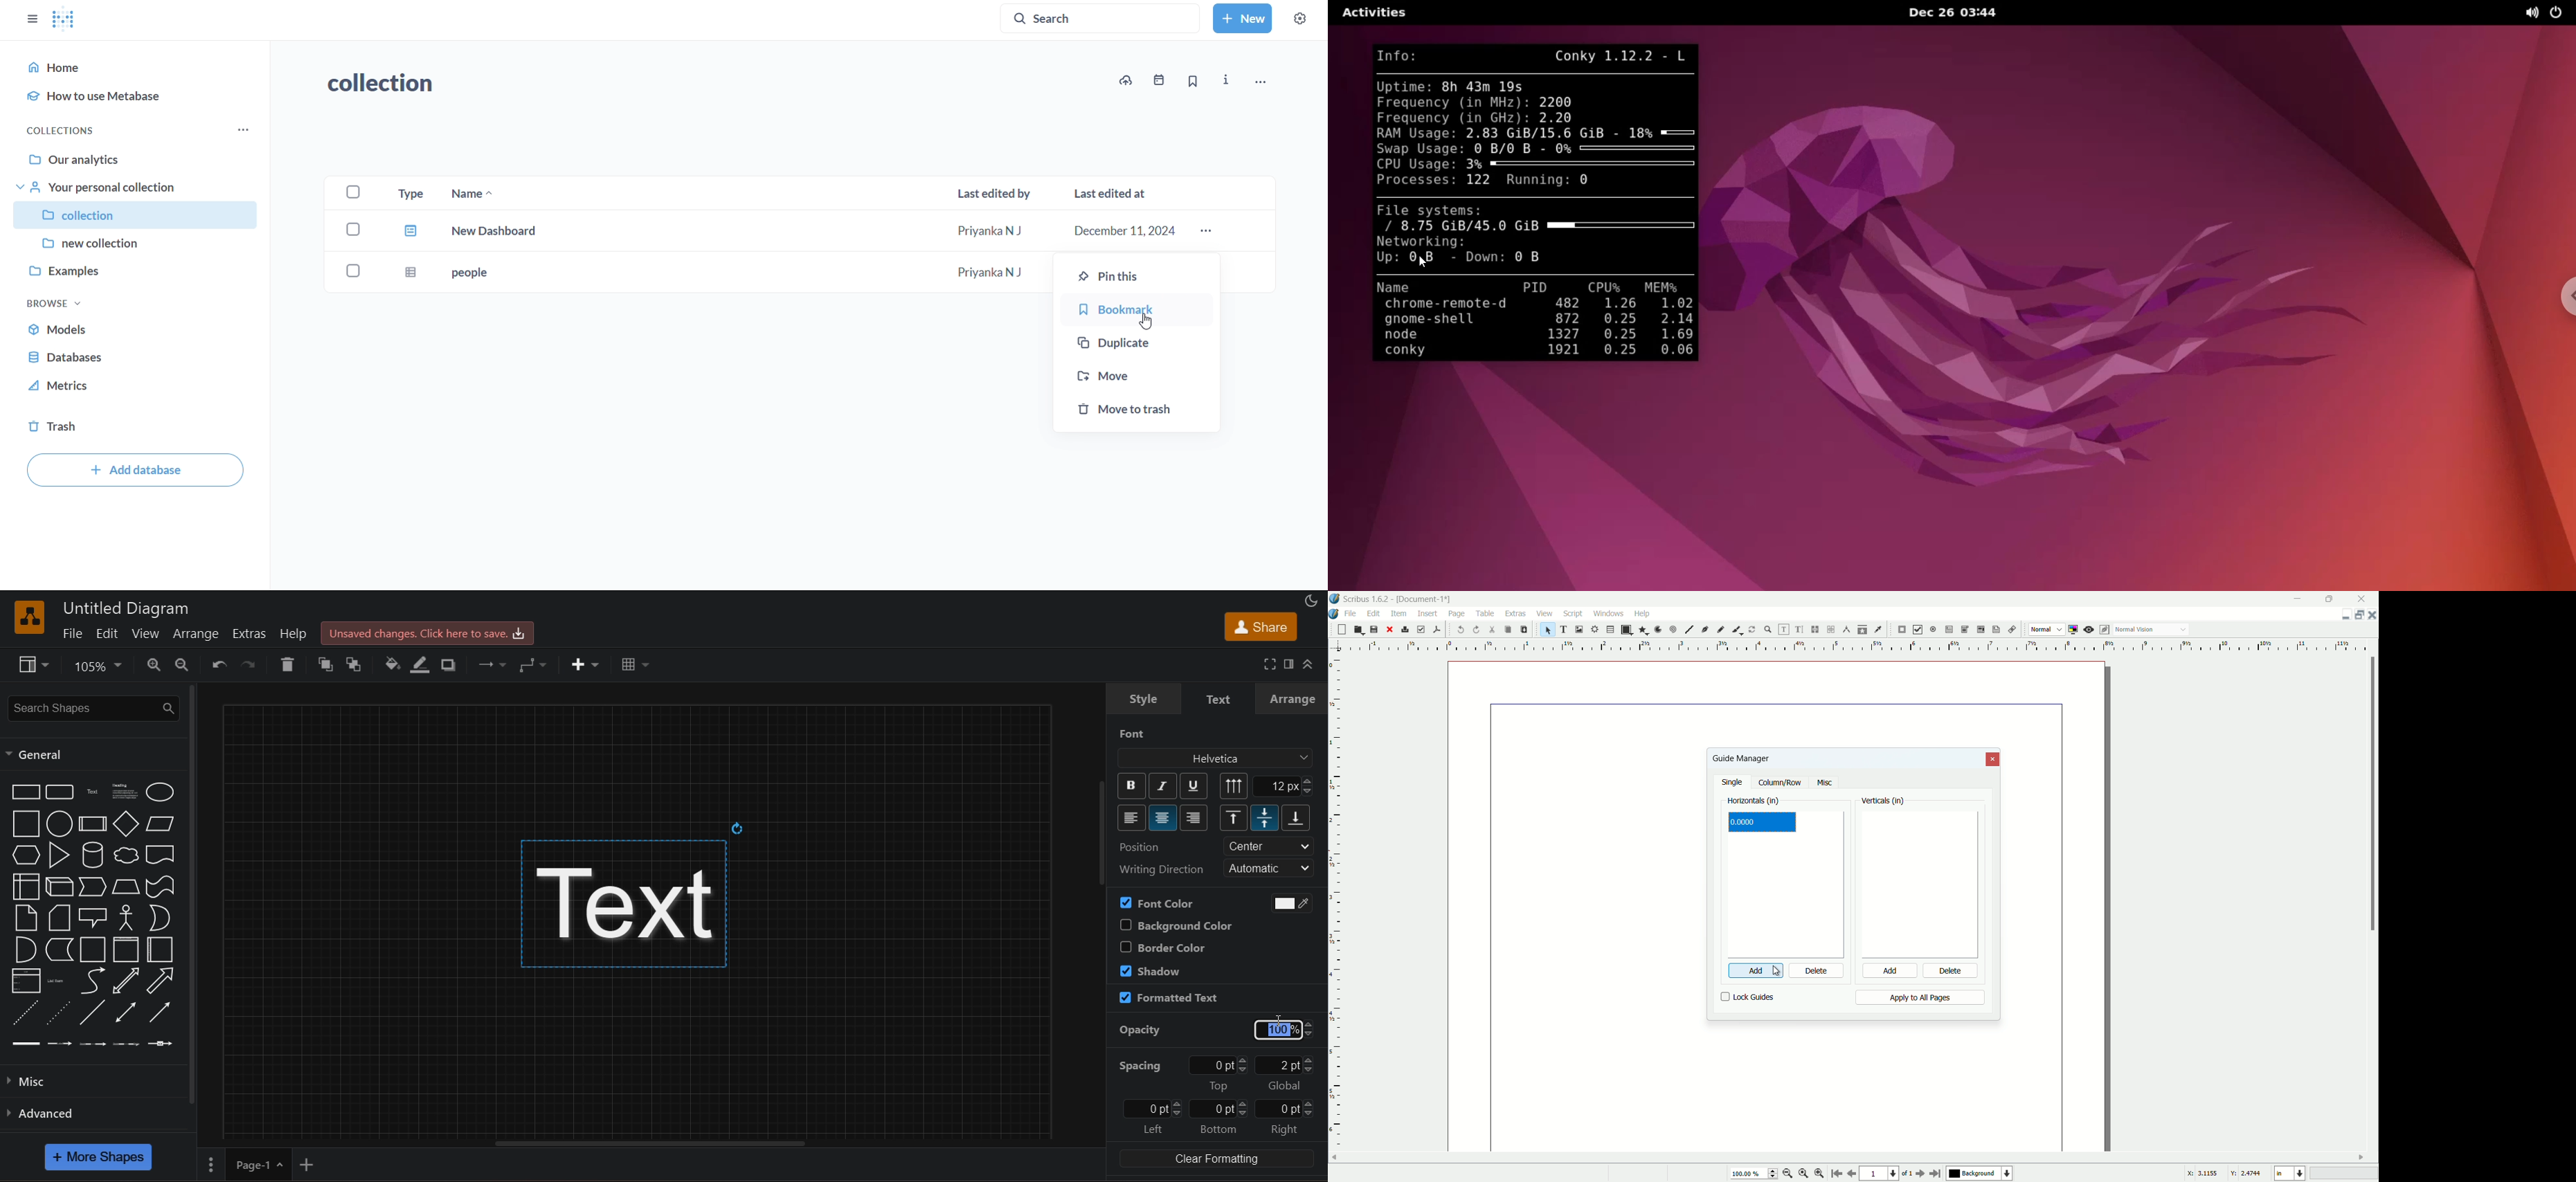 This screenshot has height=1204, width=2576. What do you see at coordinates (1366, 600) in the screenshot?
I see `app name` at bounding box center [1366, 600].